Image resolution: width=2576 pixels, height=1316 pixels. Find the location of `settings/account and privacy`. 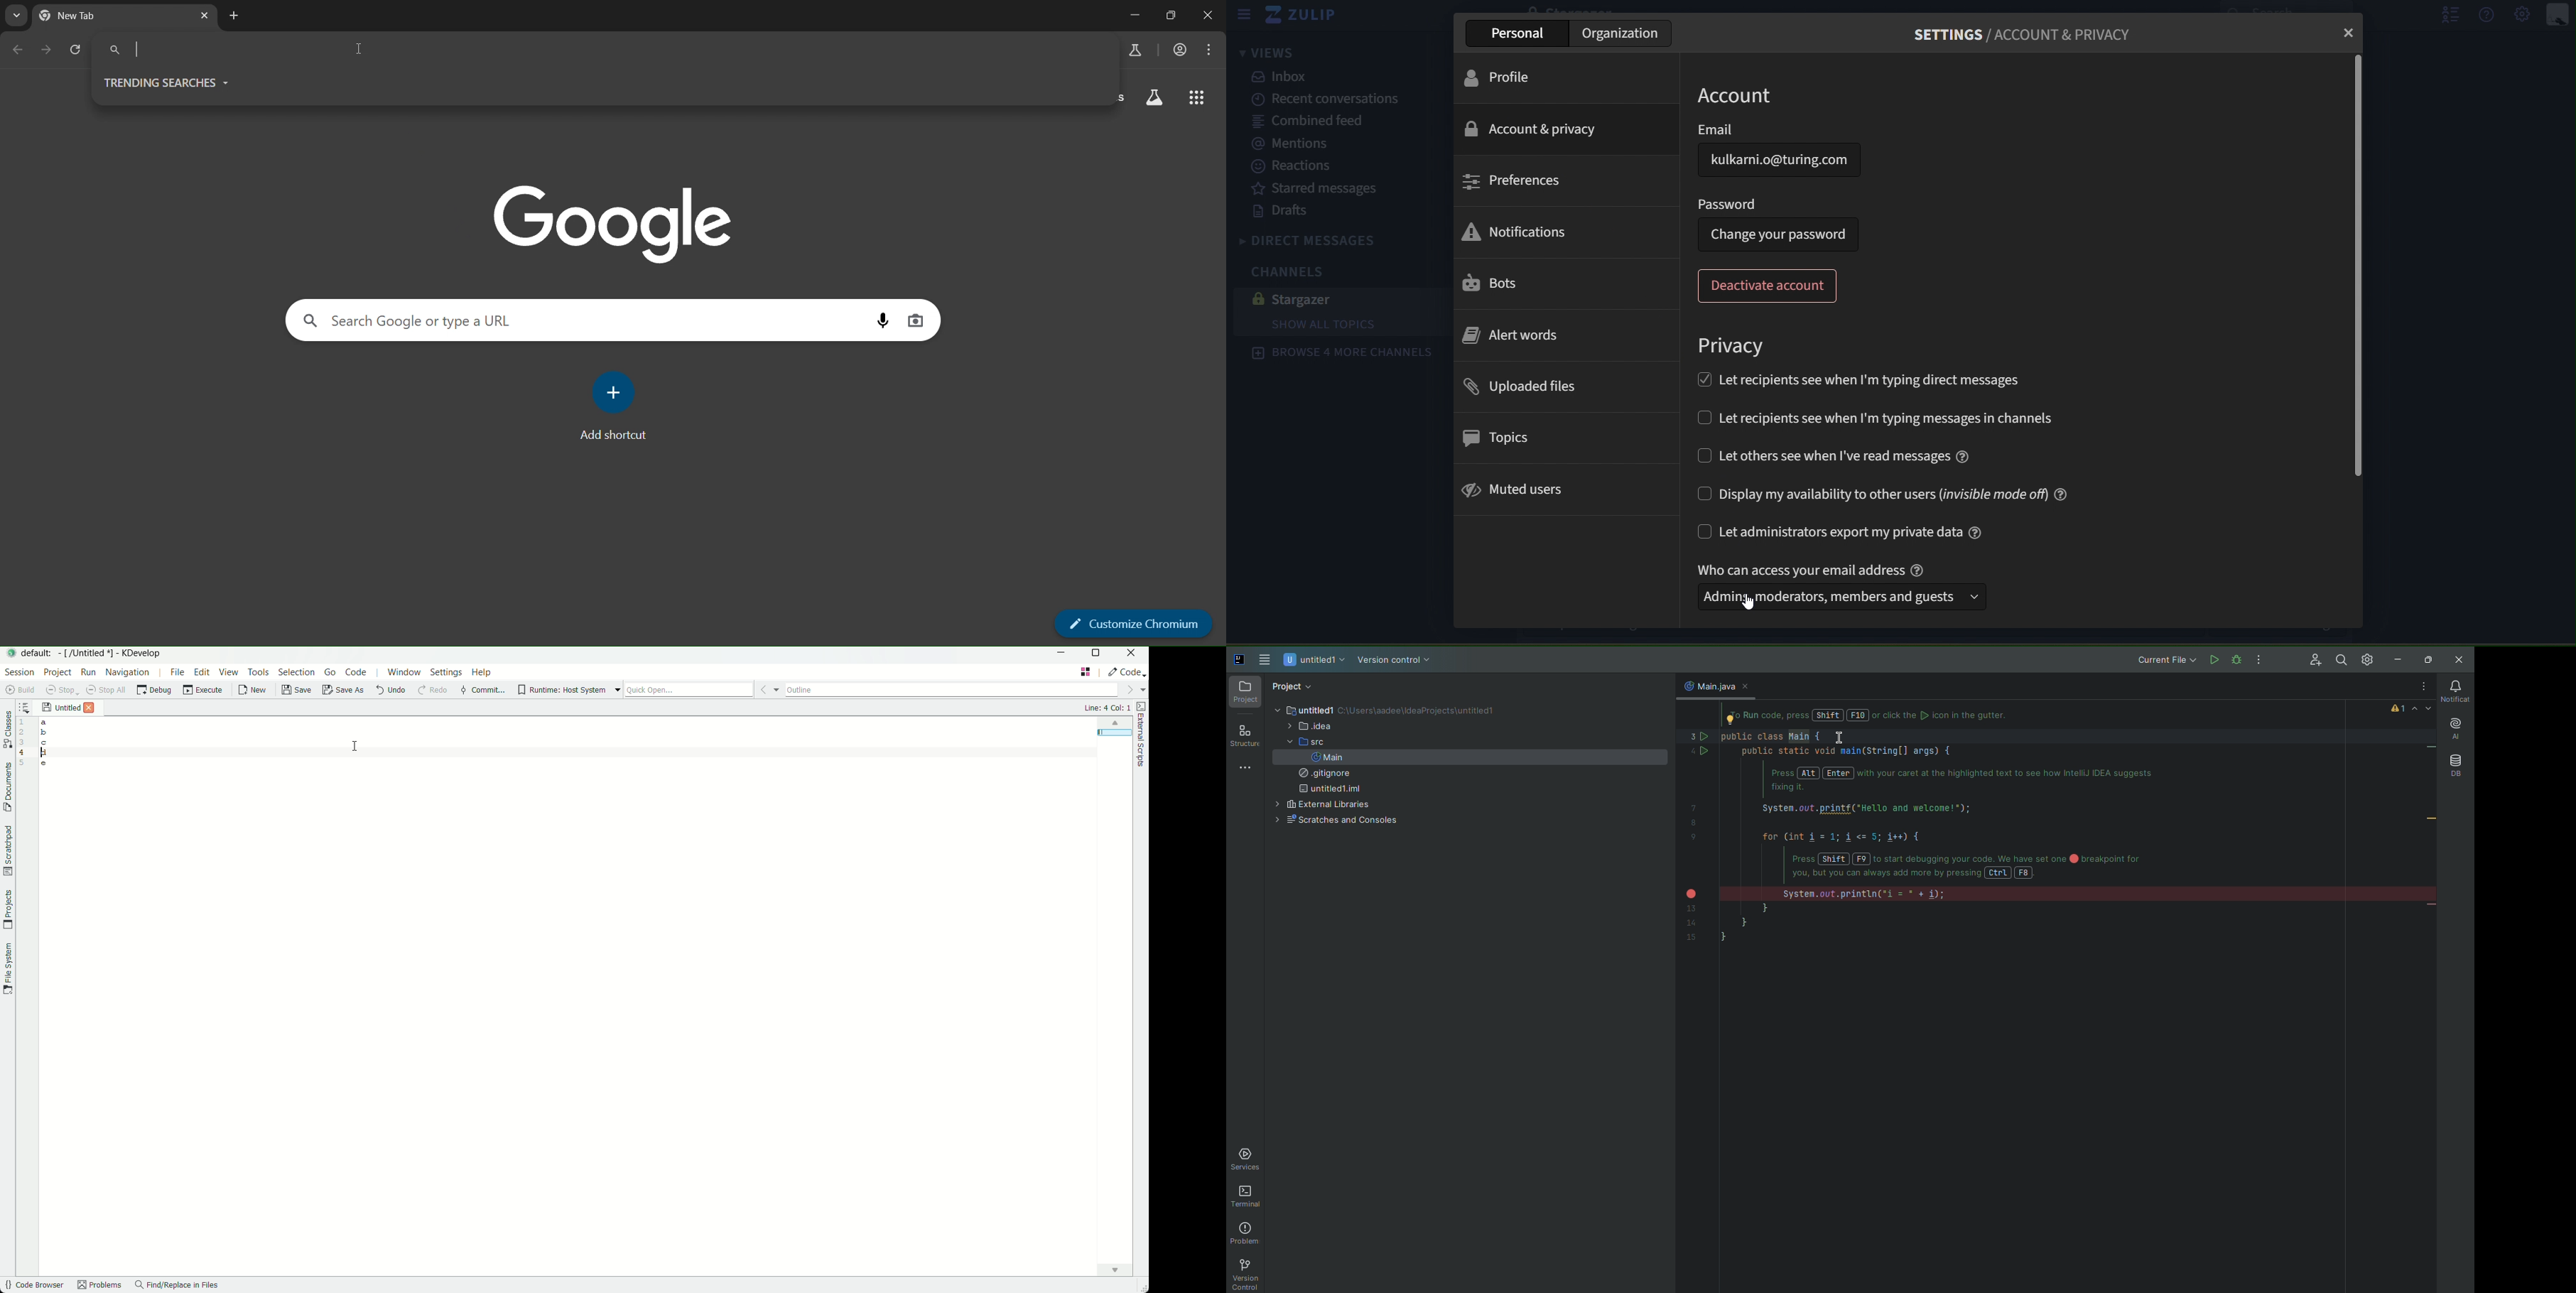

settings/account and privacy is located at coordinates (2030, 36).